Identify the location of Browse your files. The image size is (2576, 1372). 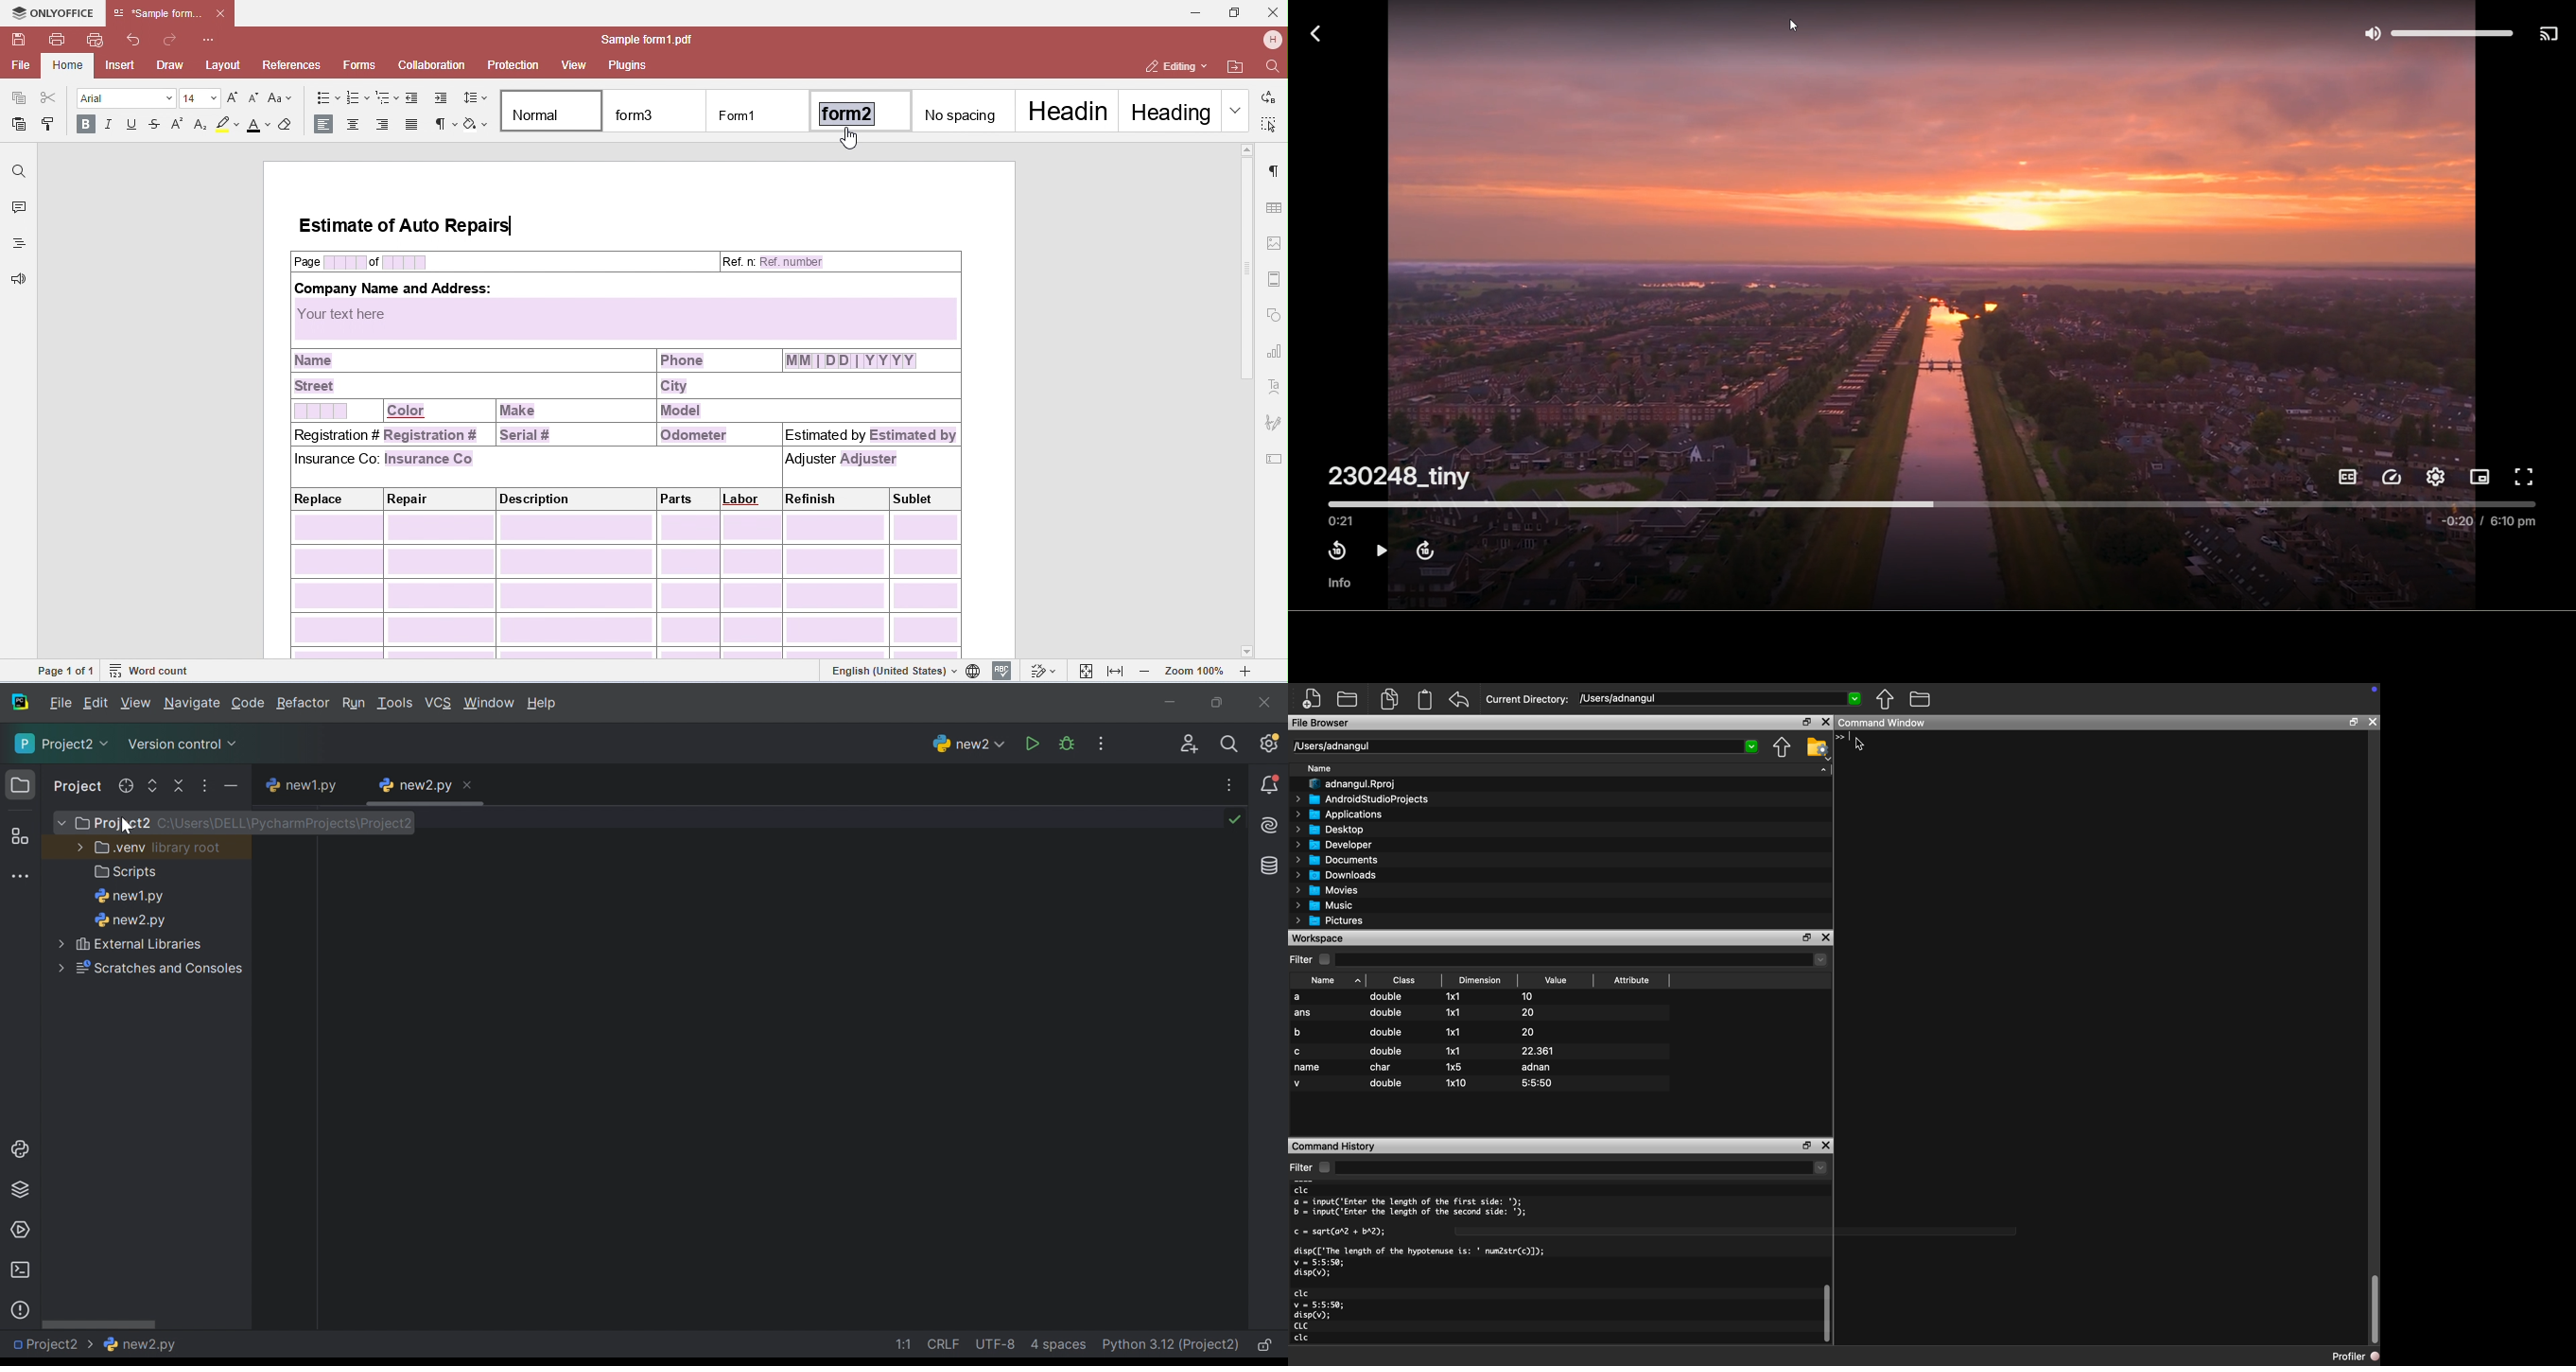
(1920, 700).